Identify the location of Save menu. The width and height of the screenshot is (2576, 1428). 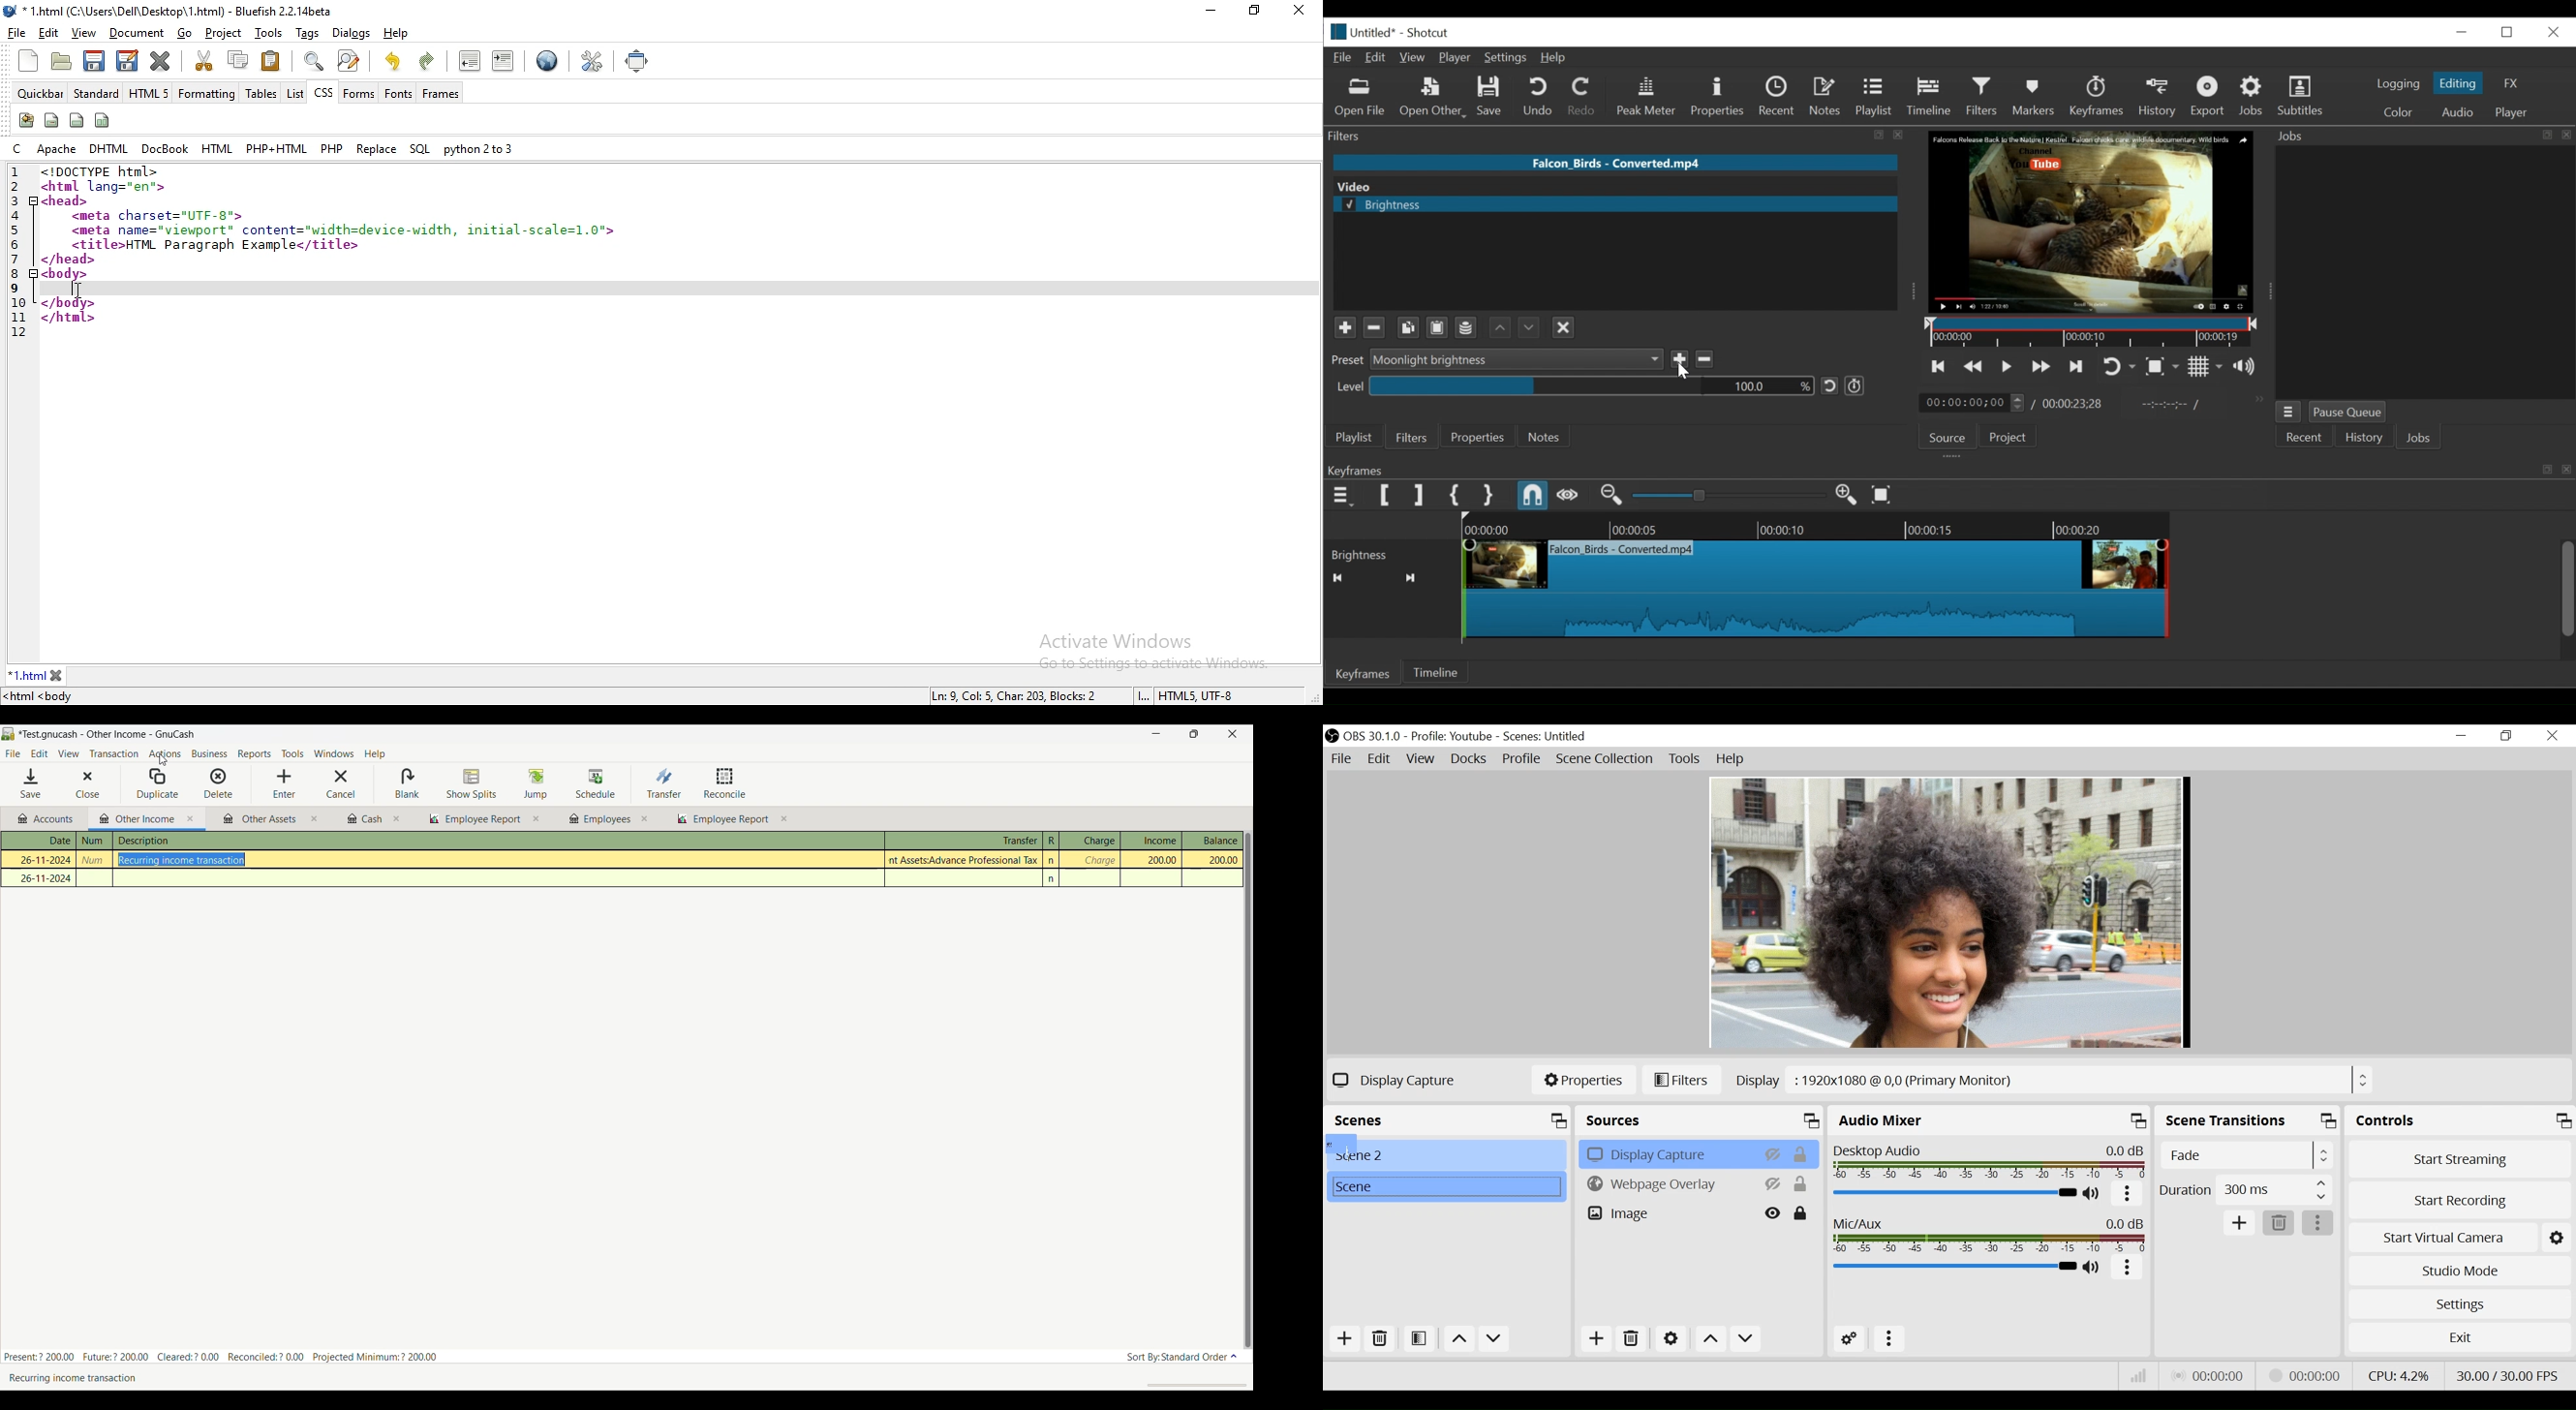
(32, 783).